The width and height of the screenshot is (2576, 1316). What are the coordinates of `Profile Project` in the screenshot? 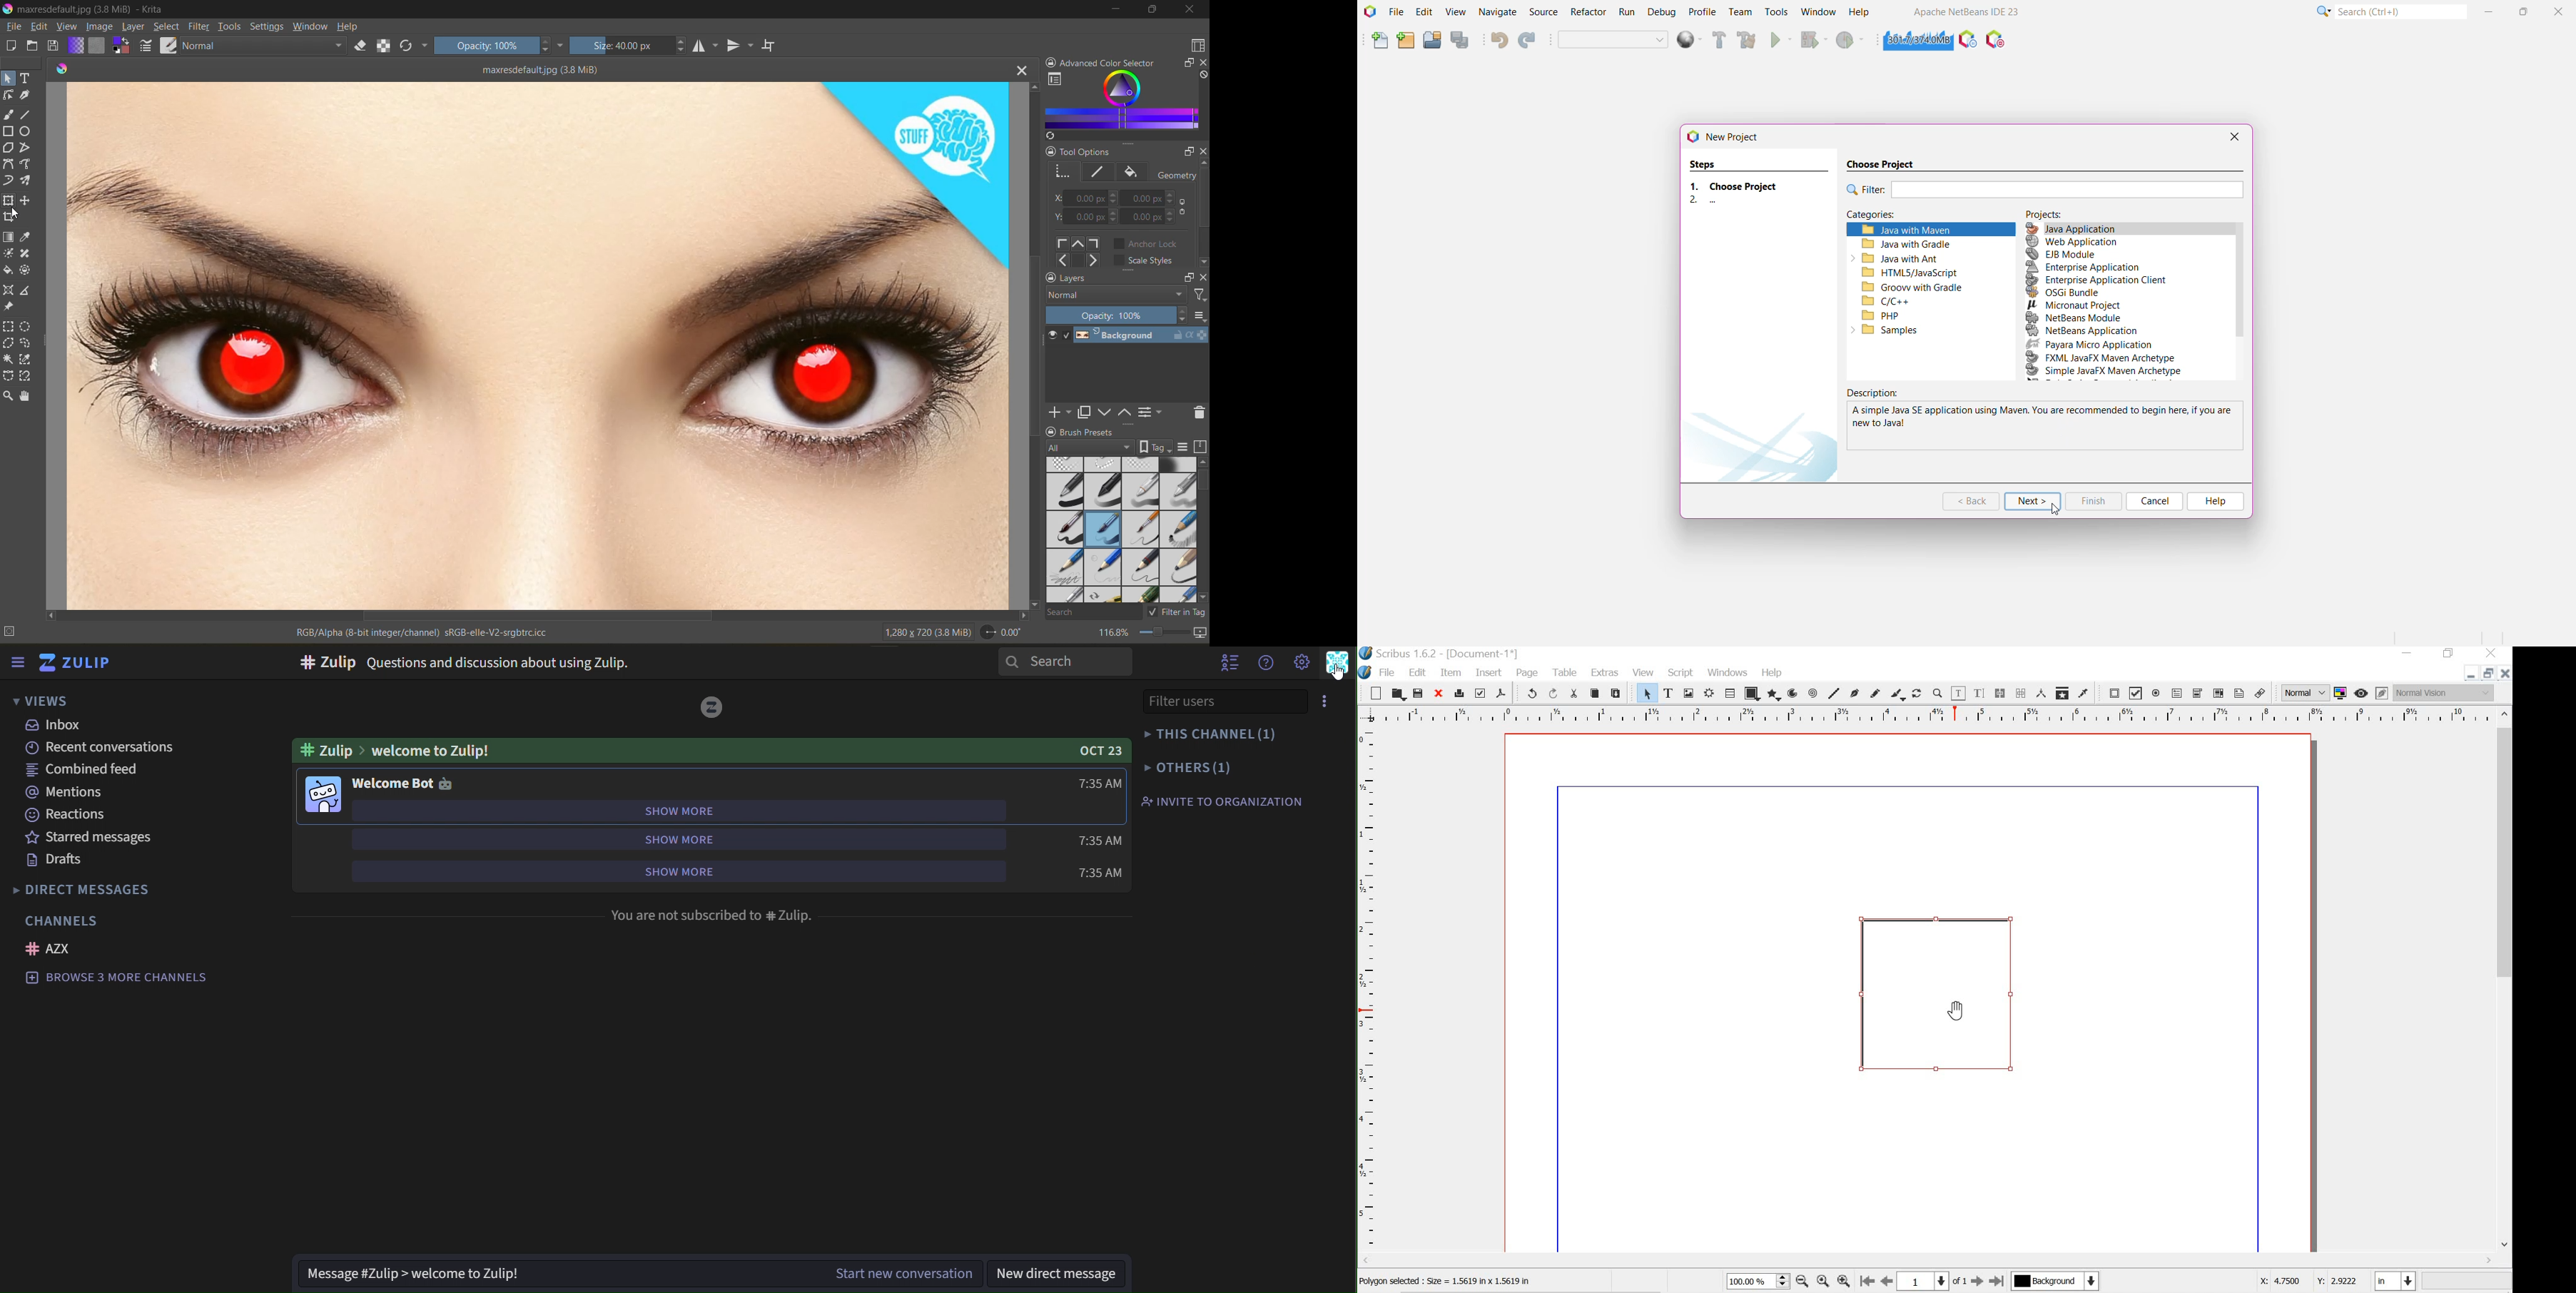 It's located at (1852, 40).